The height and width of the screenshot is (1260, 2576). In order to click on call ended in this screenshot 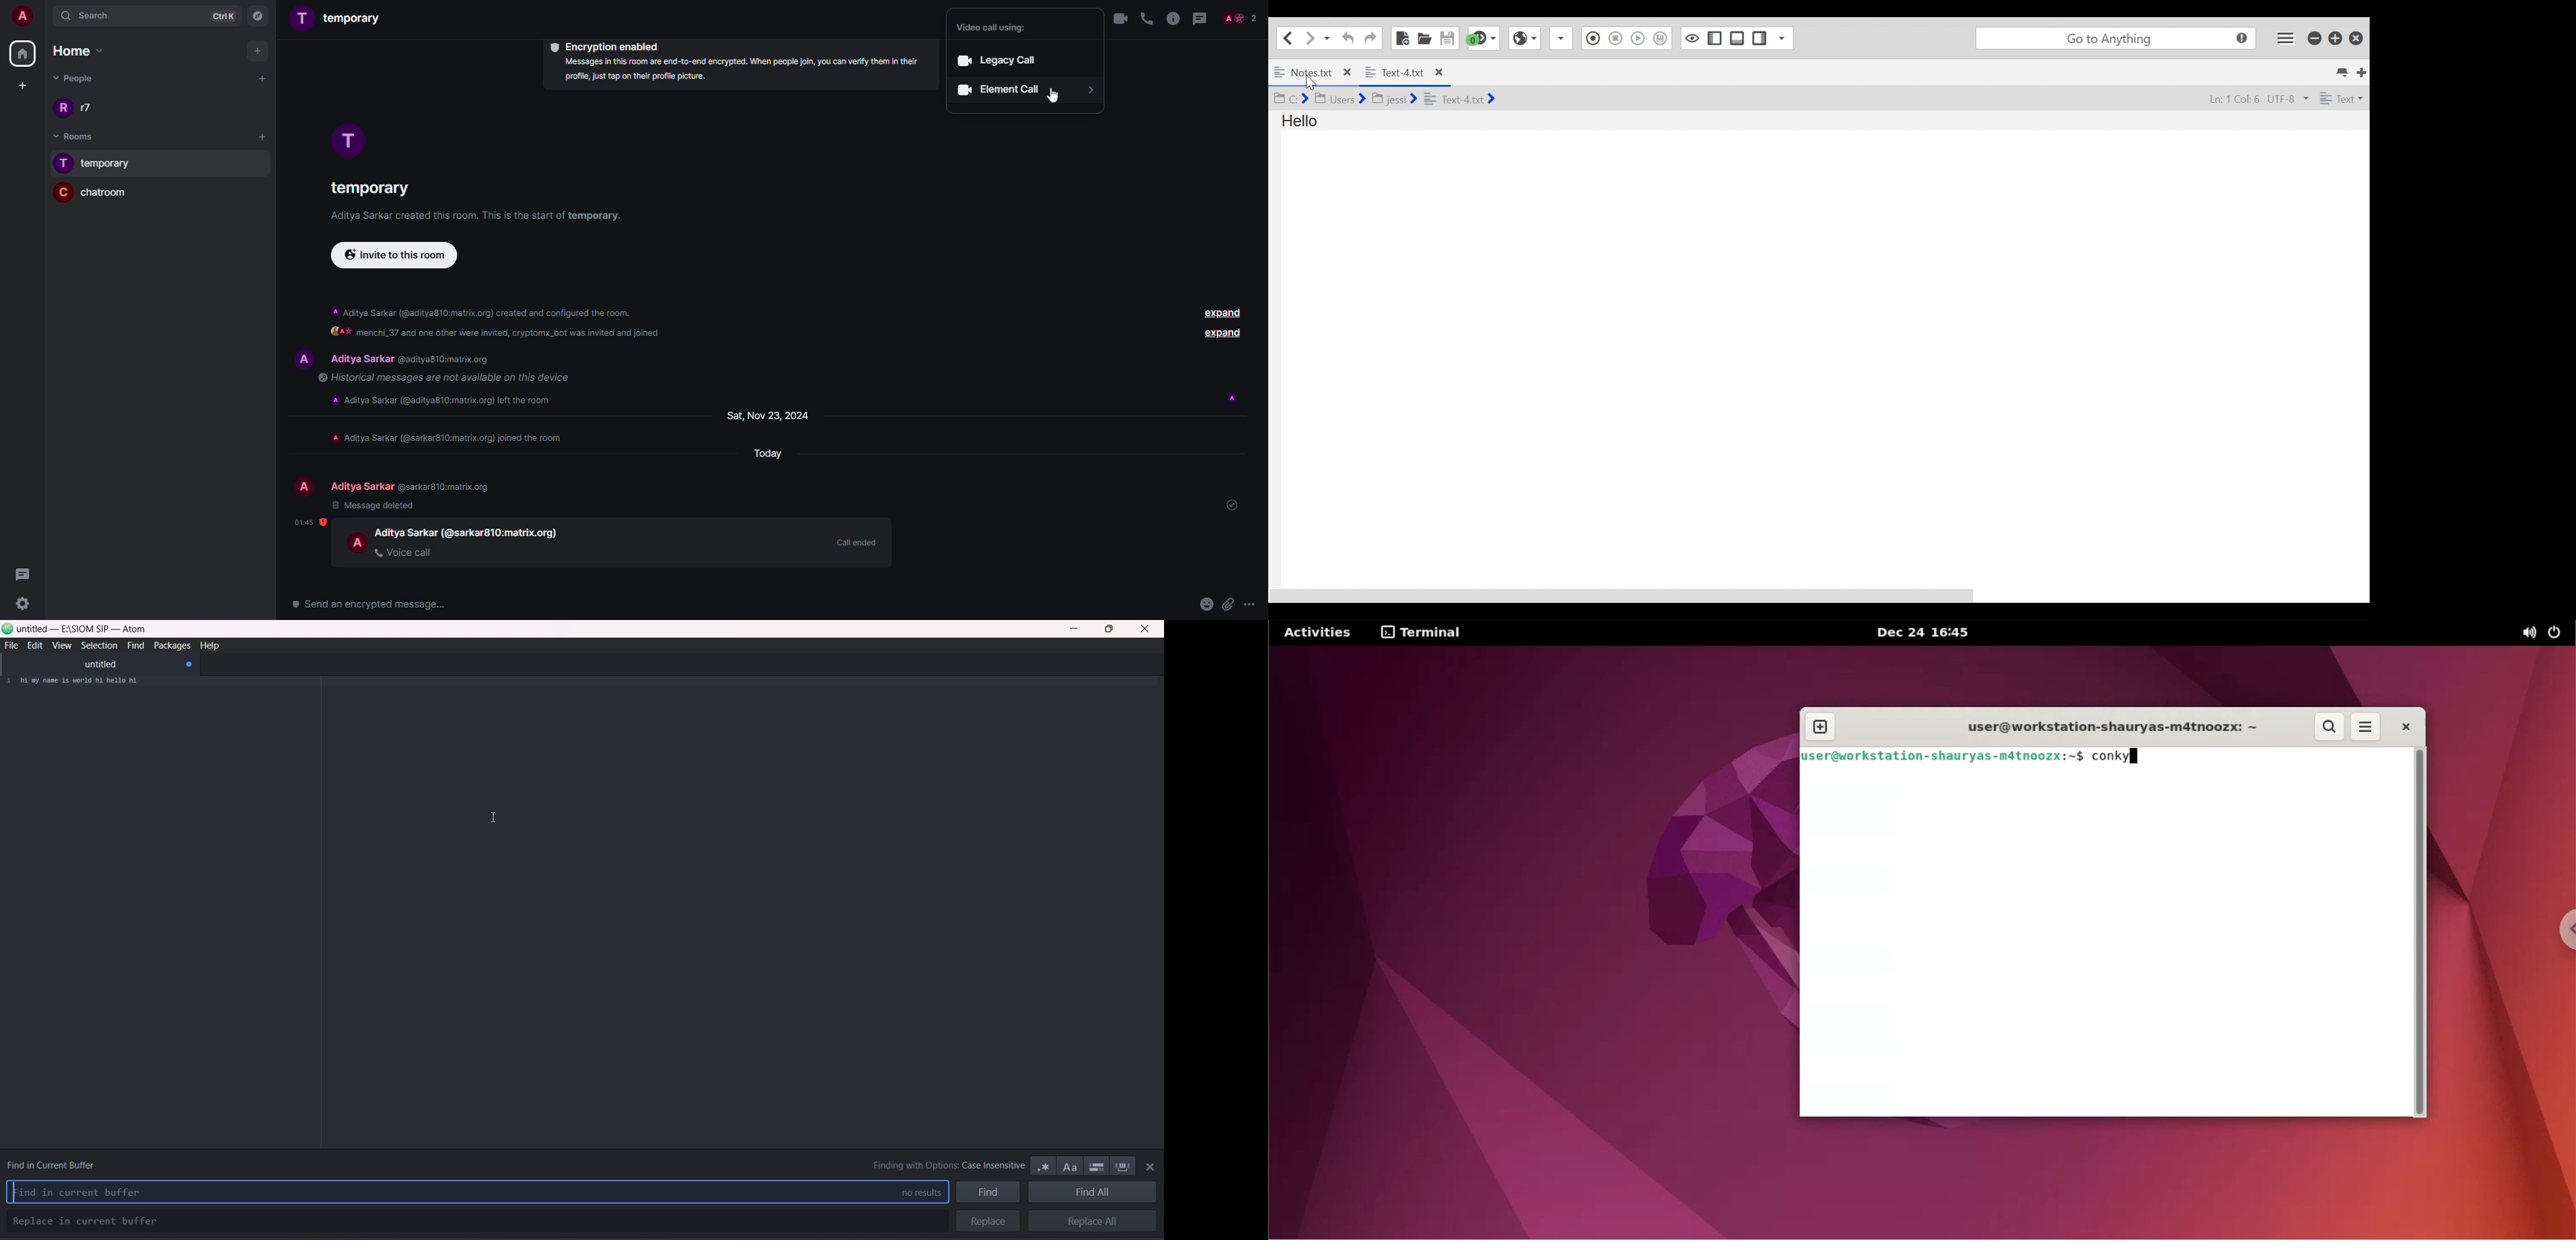, I will do `click(855, 541)`.